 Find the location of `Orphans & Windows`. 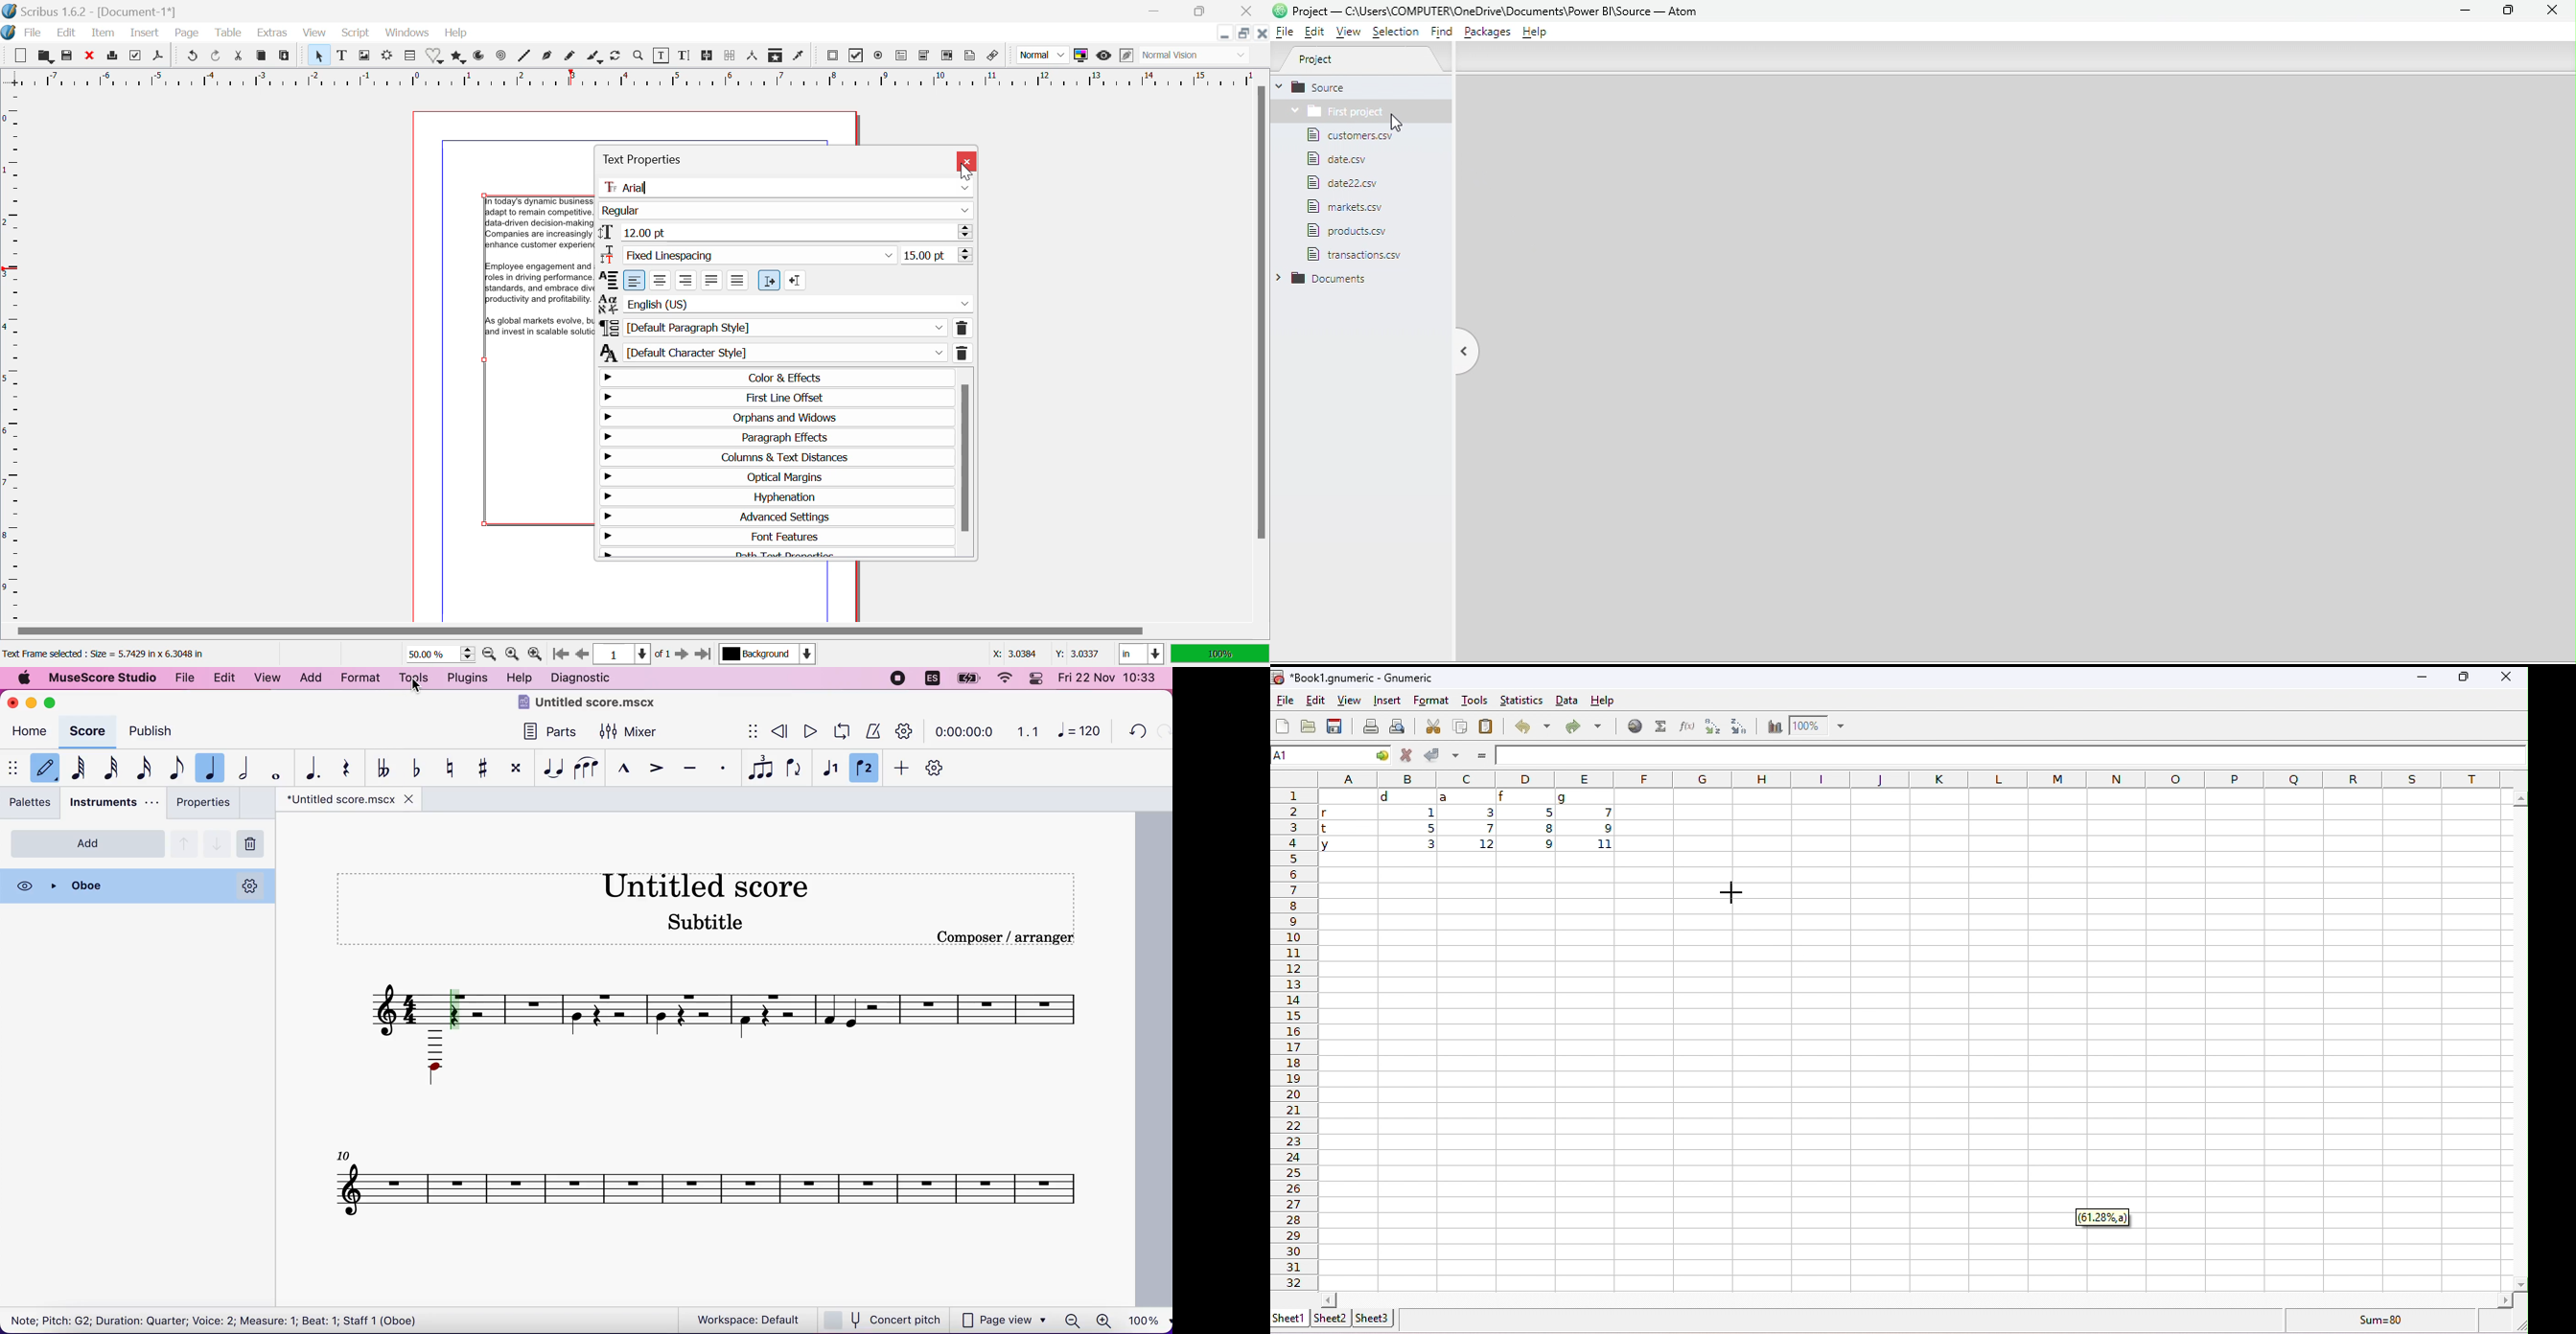

Orphans & Windows is located at coordinates (774, 418).